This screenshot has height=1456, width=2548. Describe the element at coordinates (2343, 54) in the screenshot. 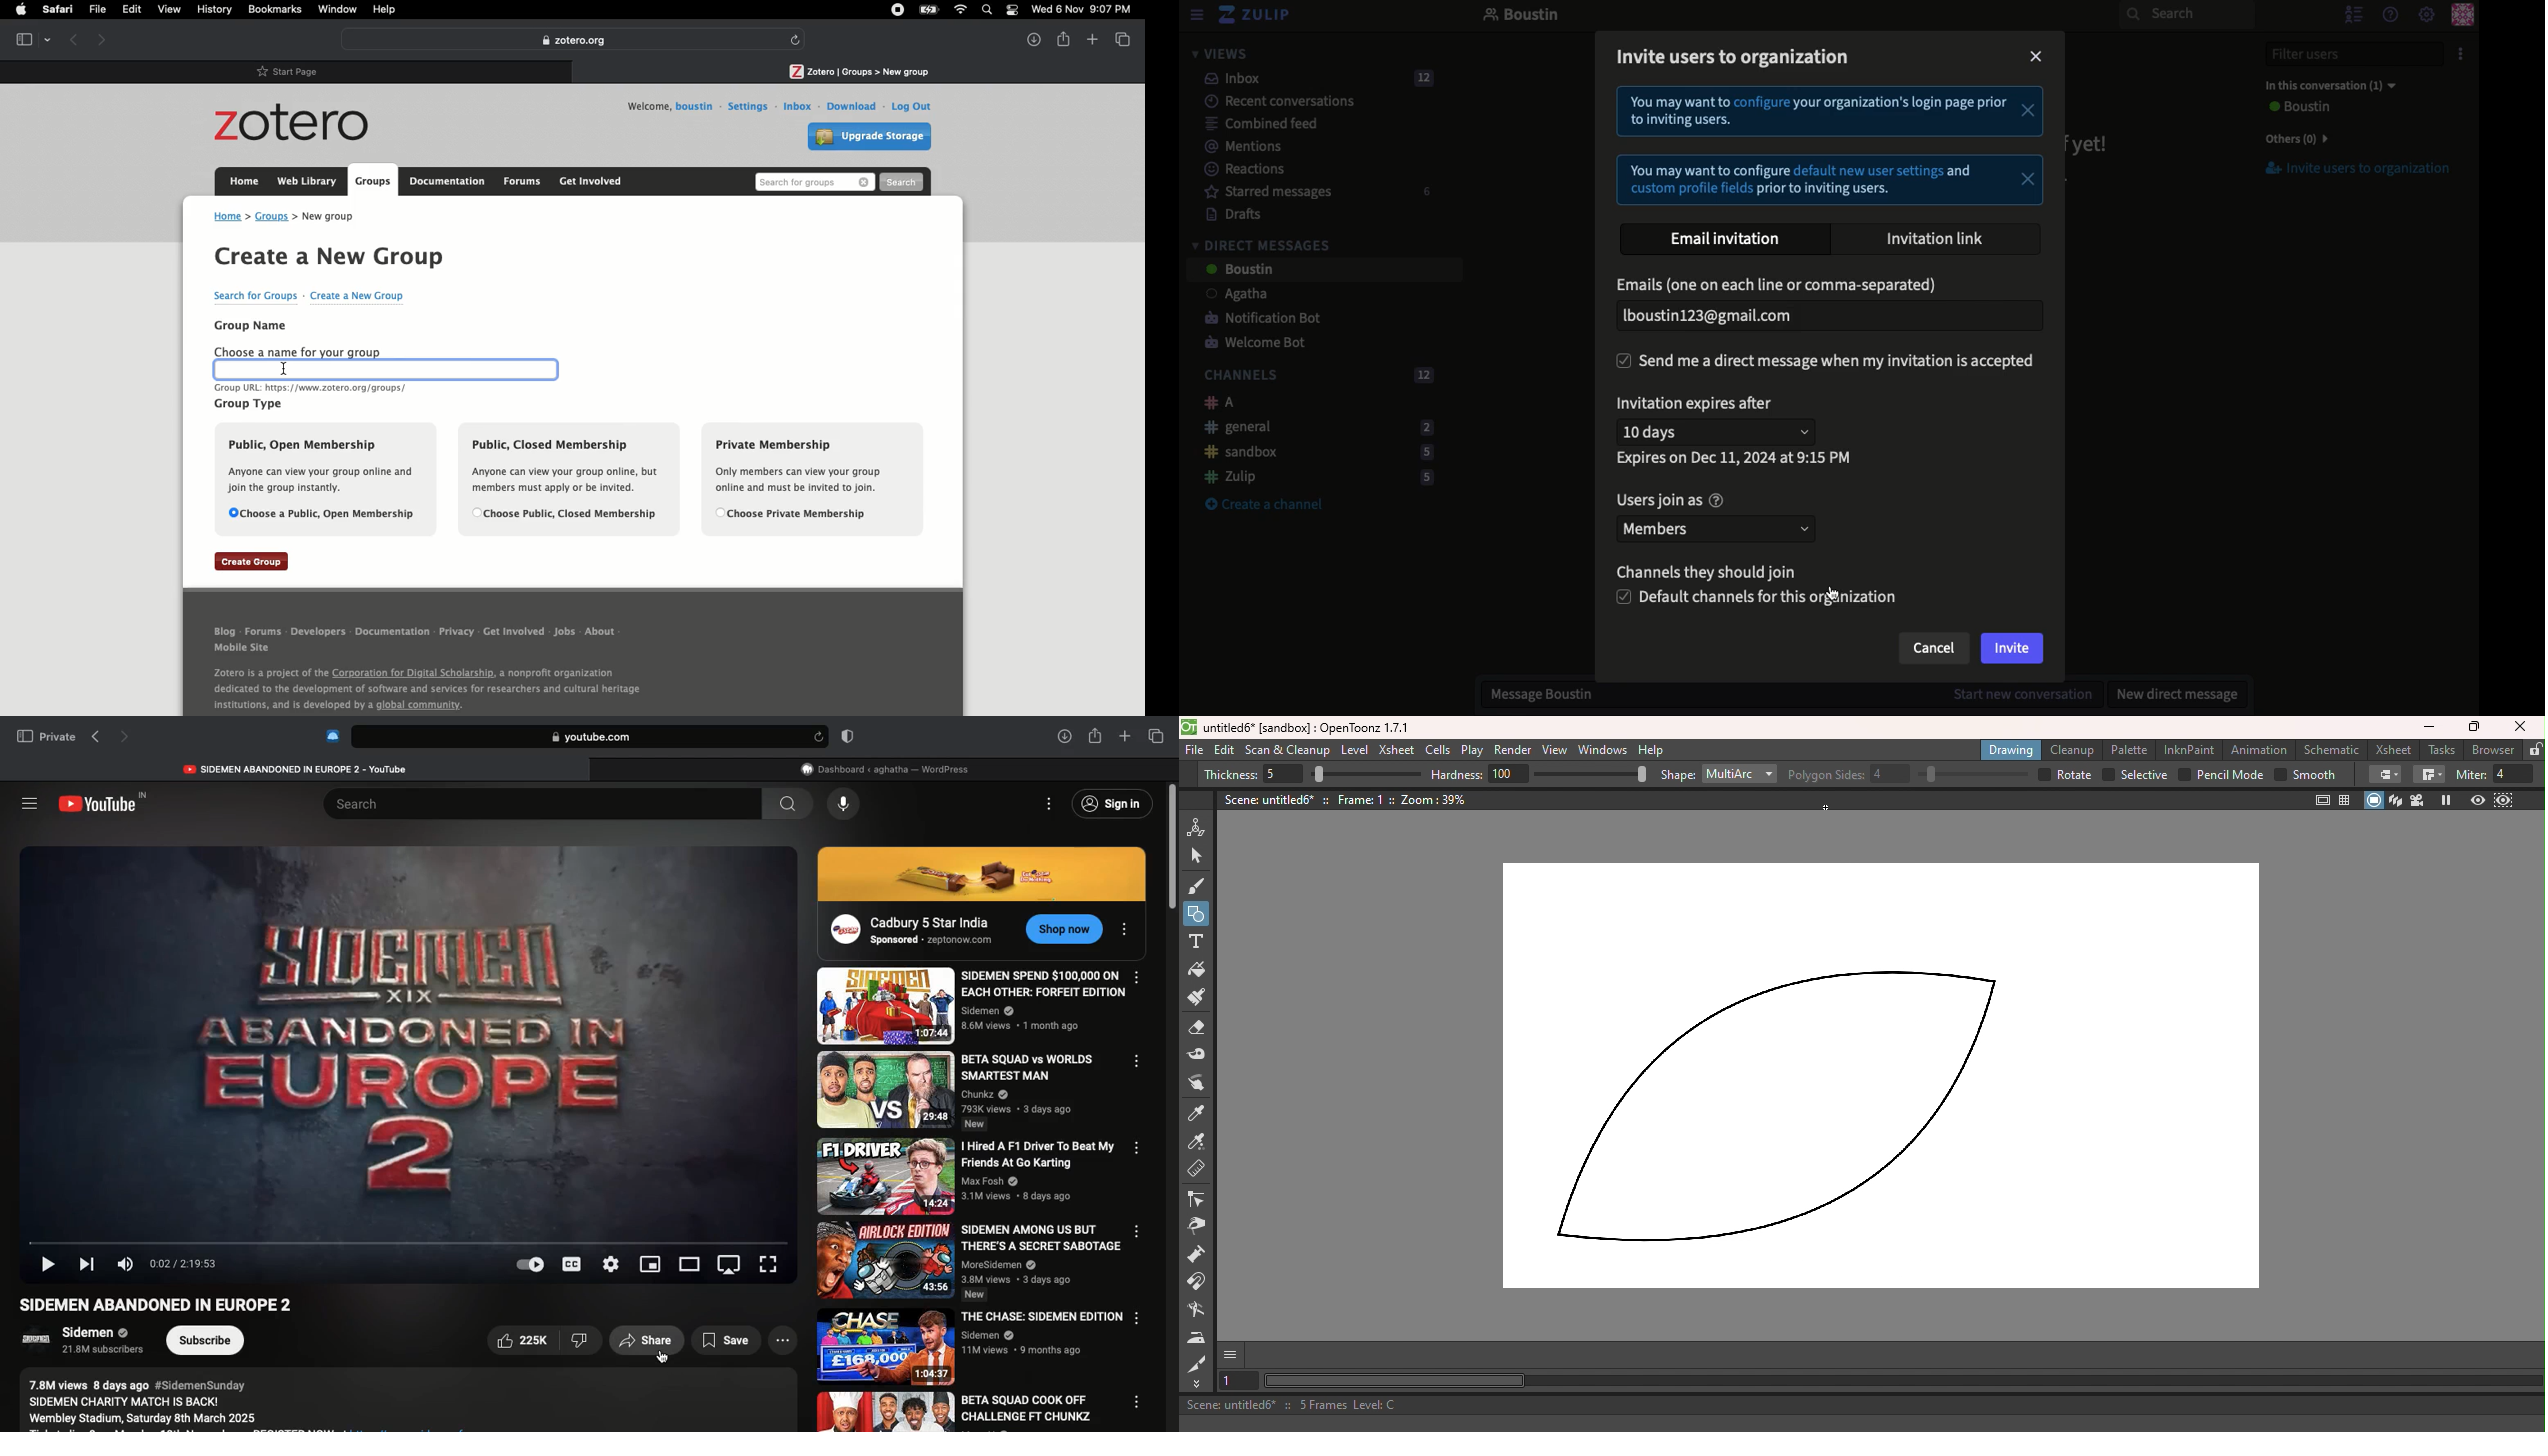

I see `Filter users` at that location.